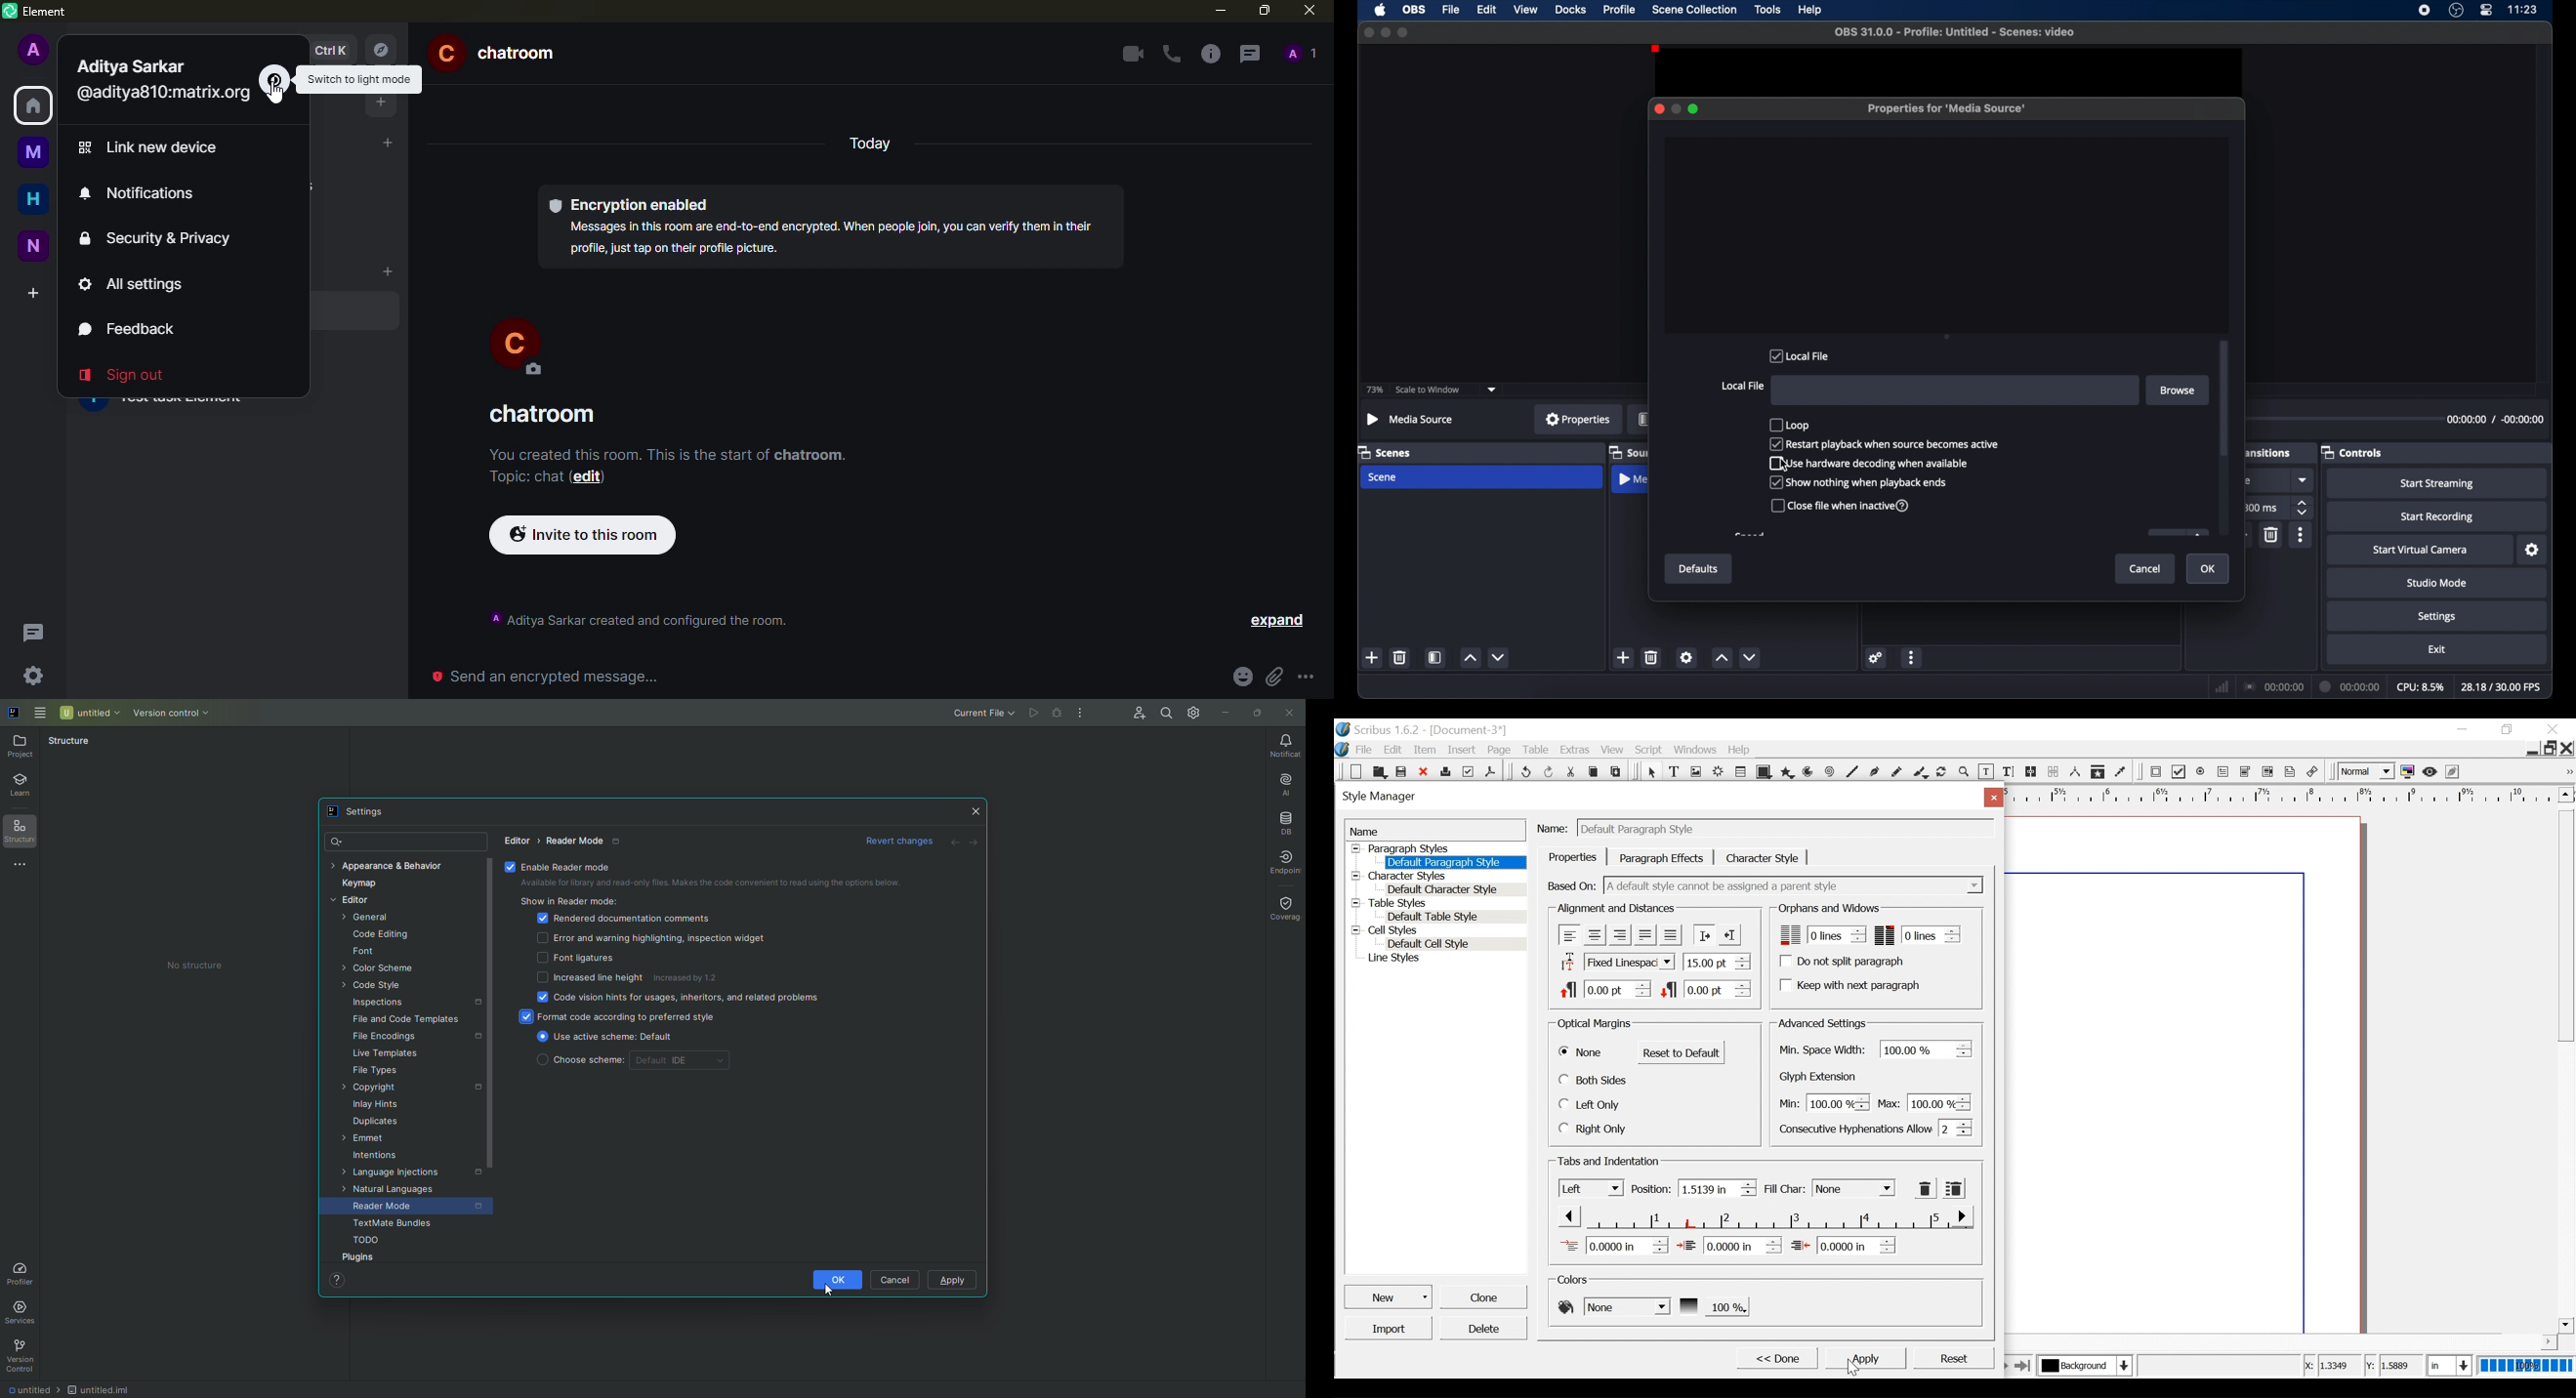 The height and width of the screenshot is (1400, 2576). What do you see at coordinates (1729, 933) in the screenshot?
I see `Push Indent to the left` at bounding box center [1729, 933].